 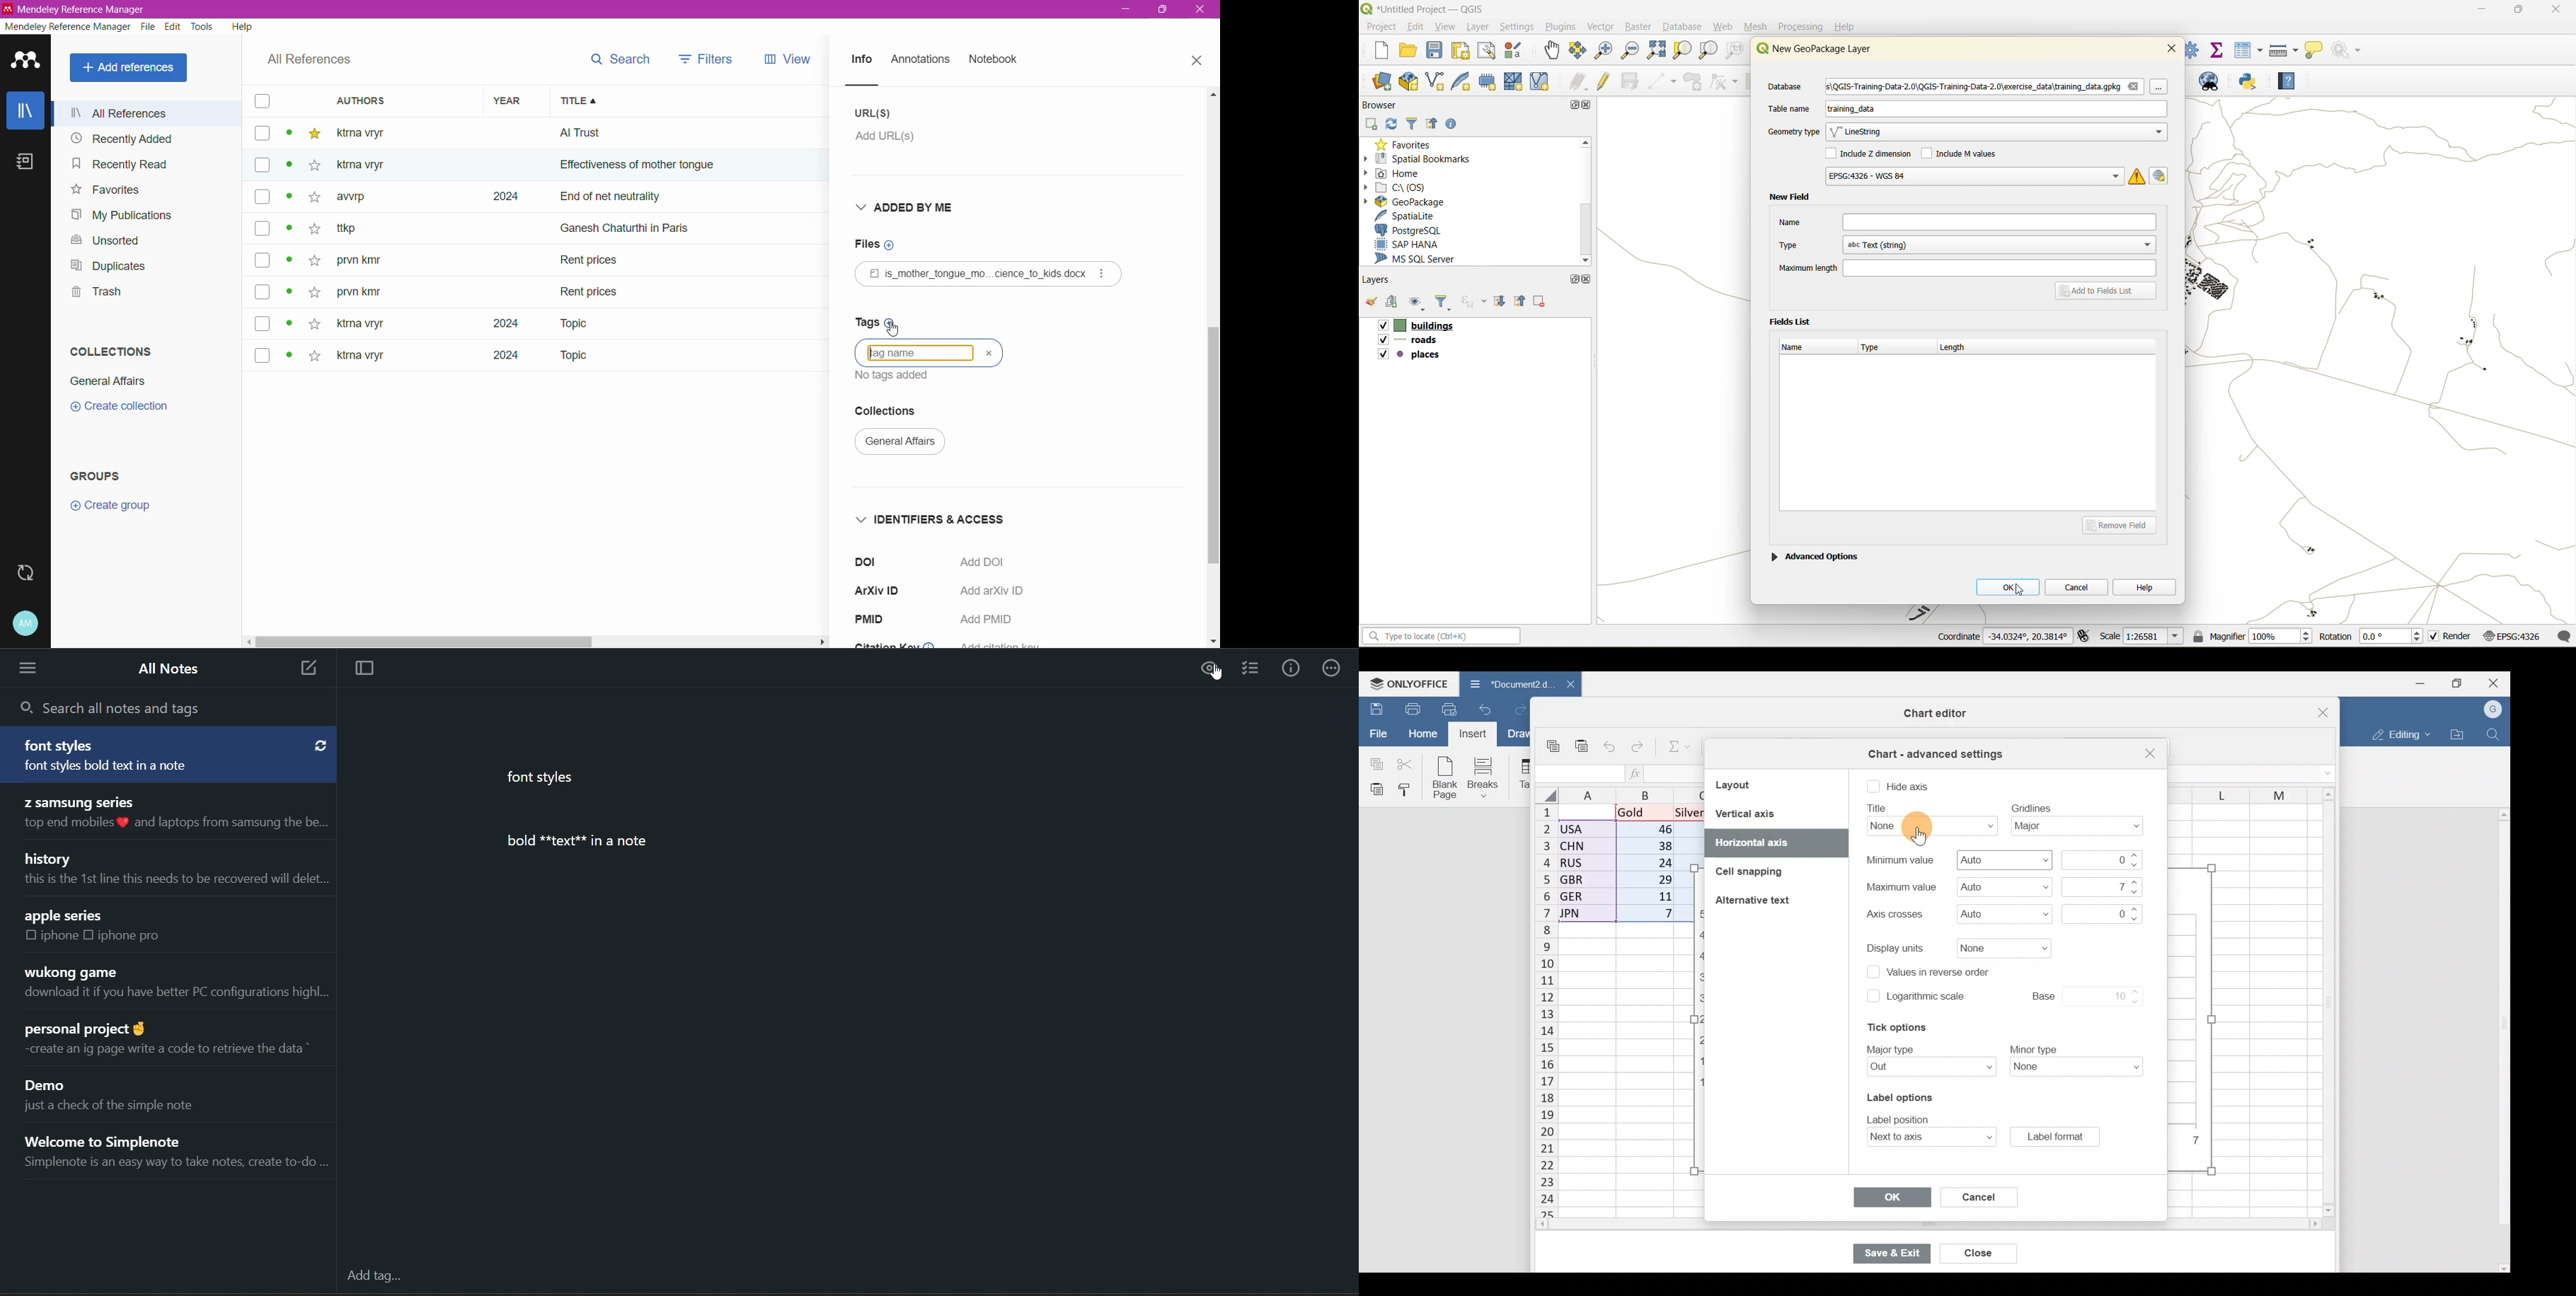 What do you see at coordinates (2085, 637) in the screenshot?
I see `toggle extents` at bounding box center [2085, 637].